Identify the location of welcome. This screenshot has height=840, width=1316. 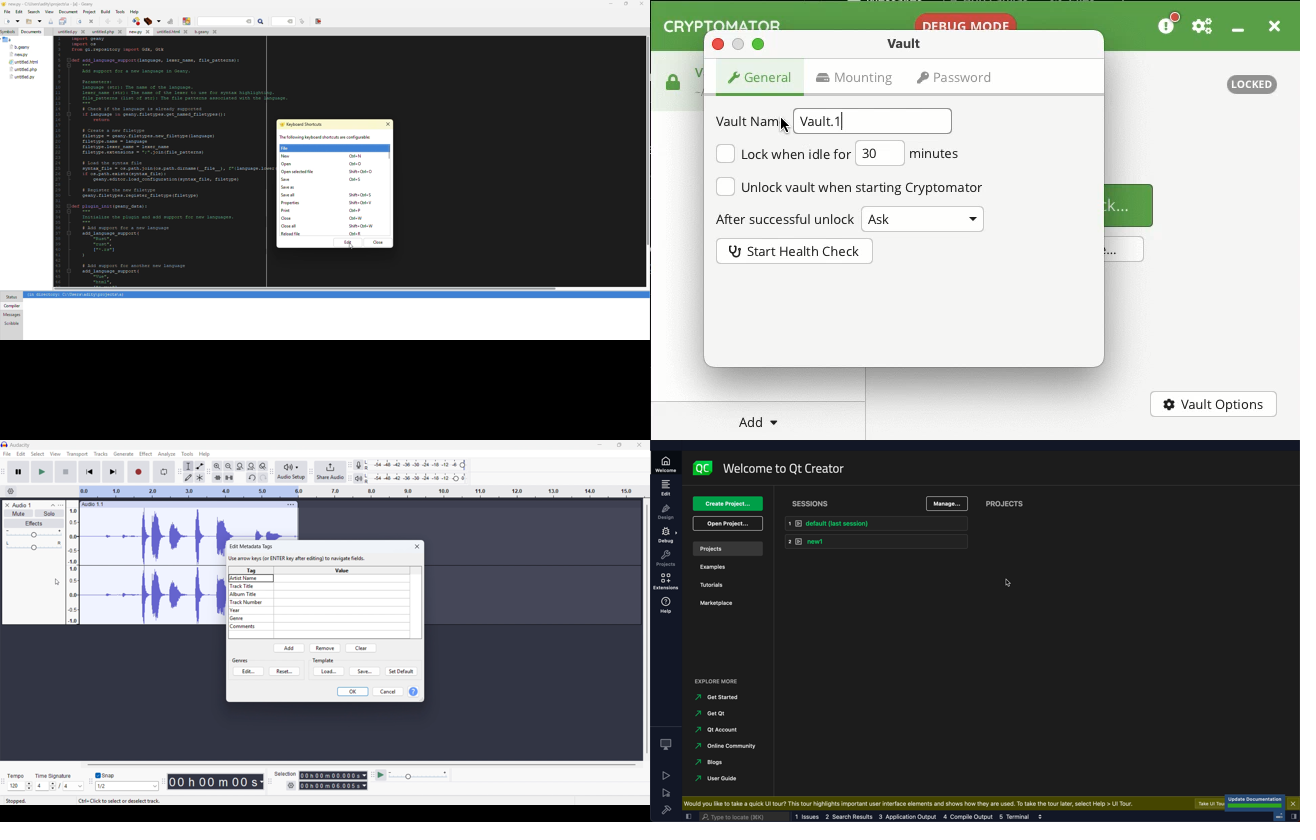
(667, 464).